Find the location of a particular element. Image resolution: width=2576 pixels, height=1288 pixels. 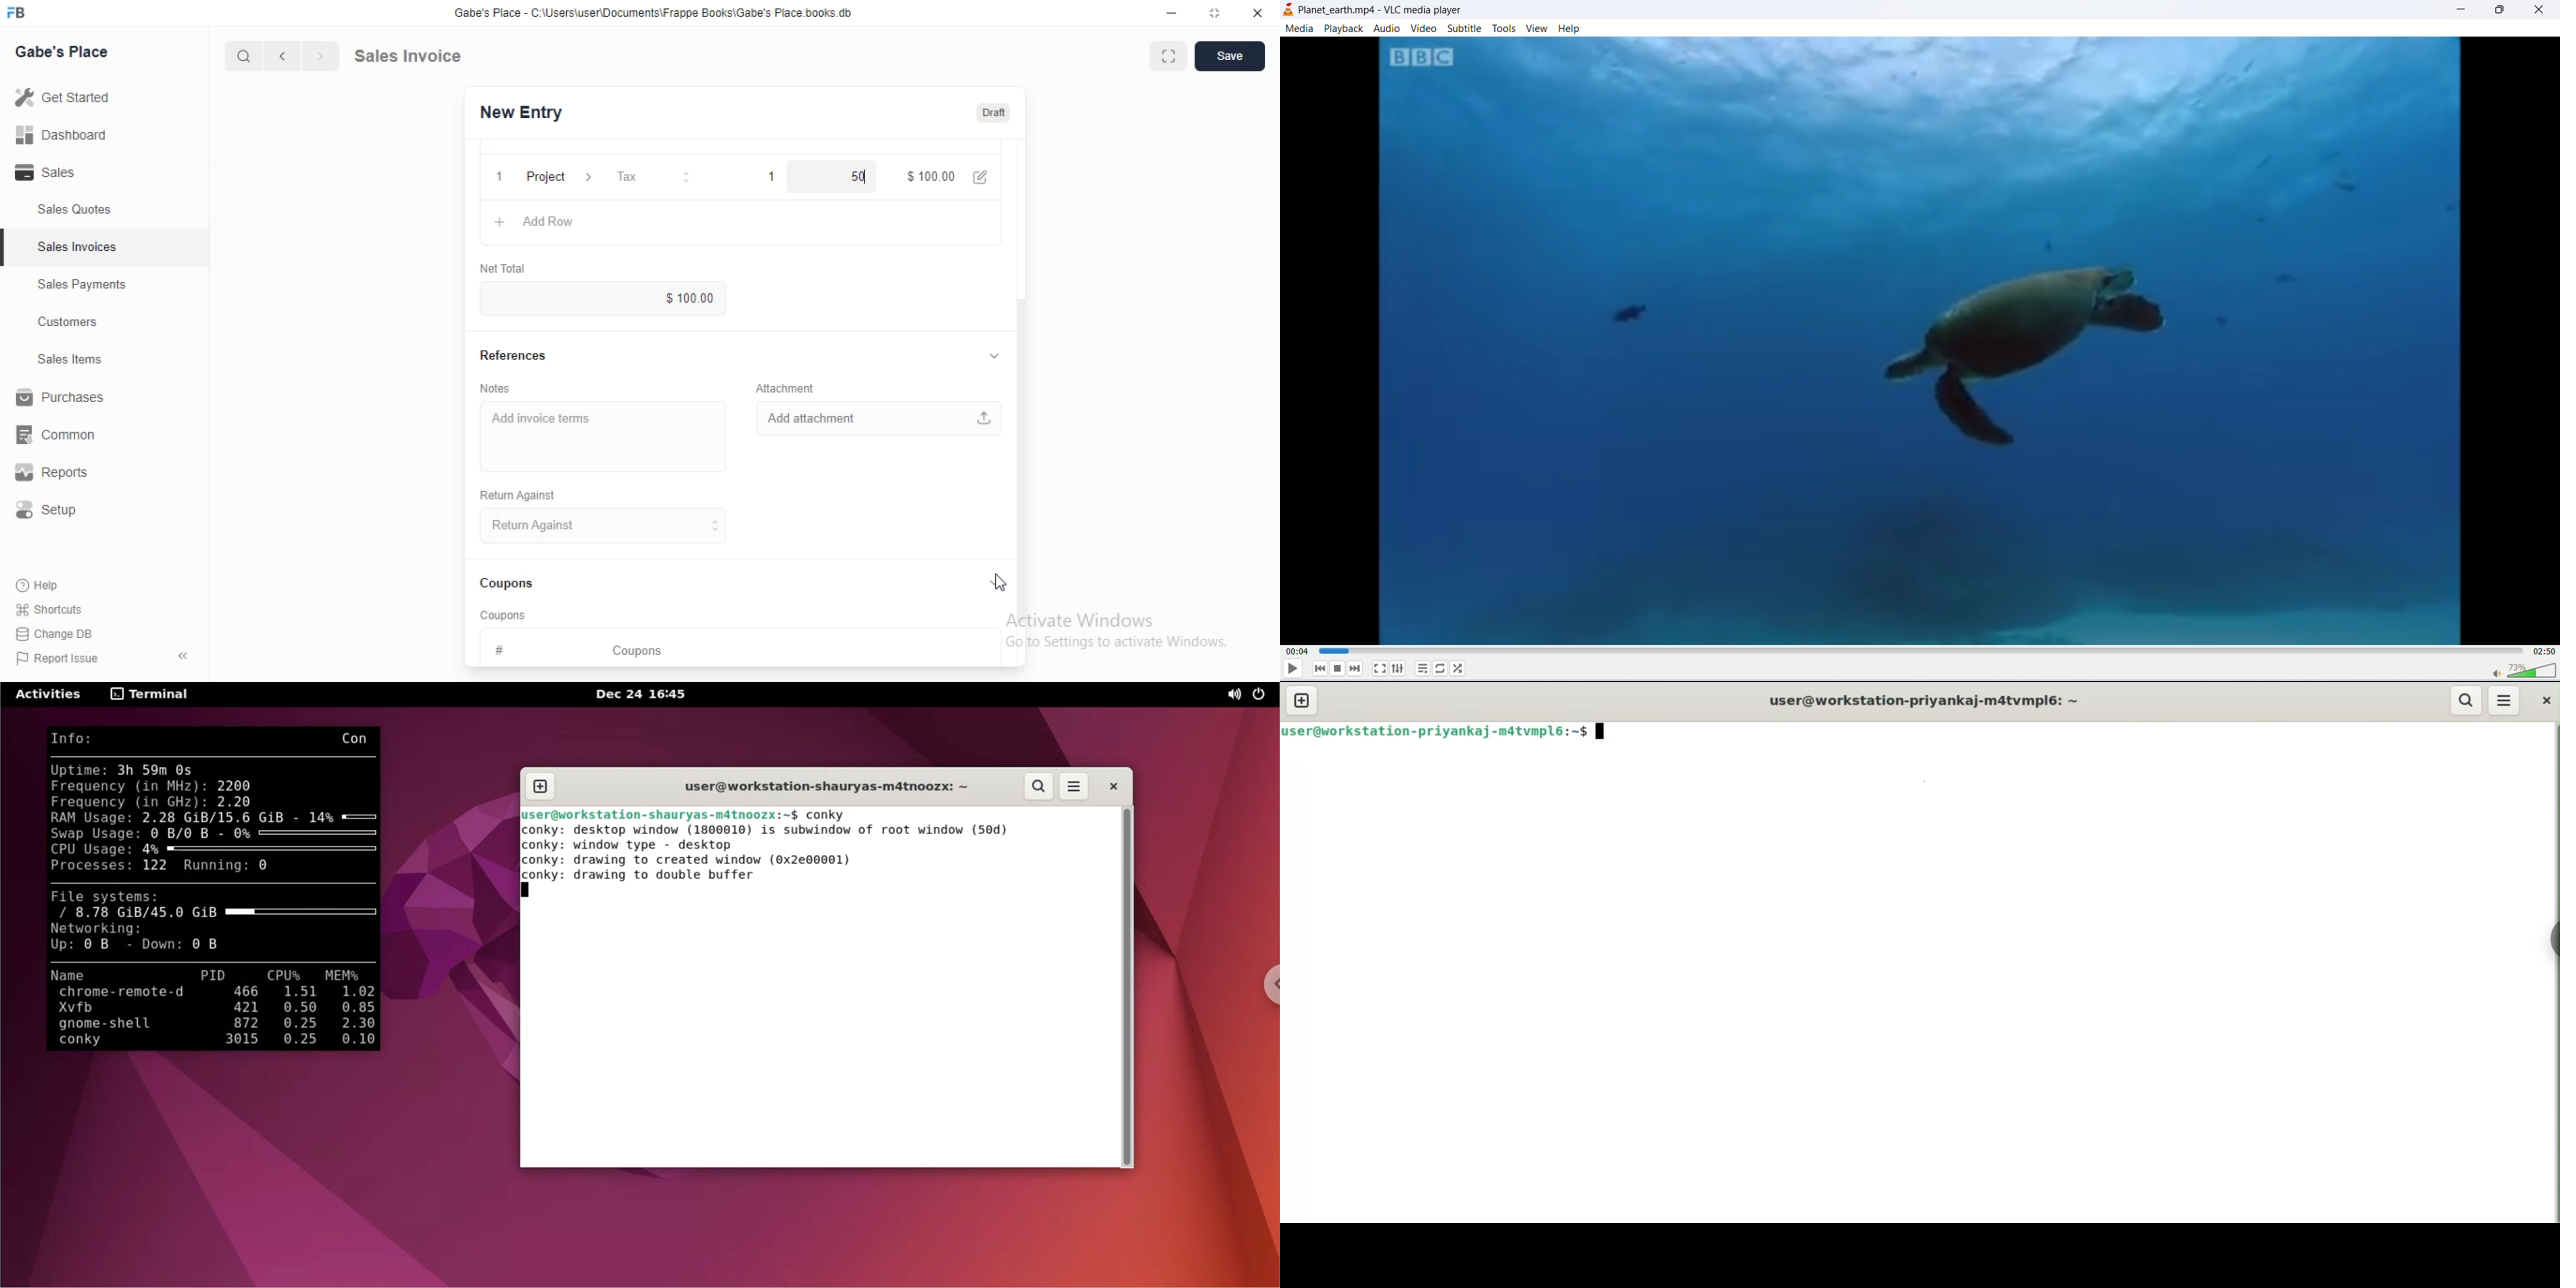

Gabe's Place is located at coordinates (66, 50).